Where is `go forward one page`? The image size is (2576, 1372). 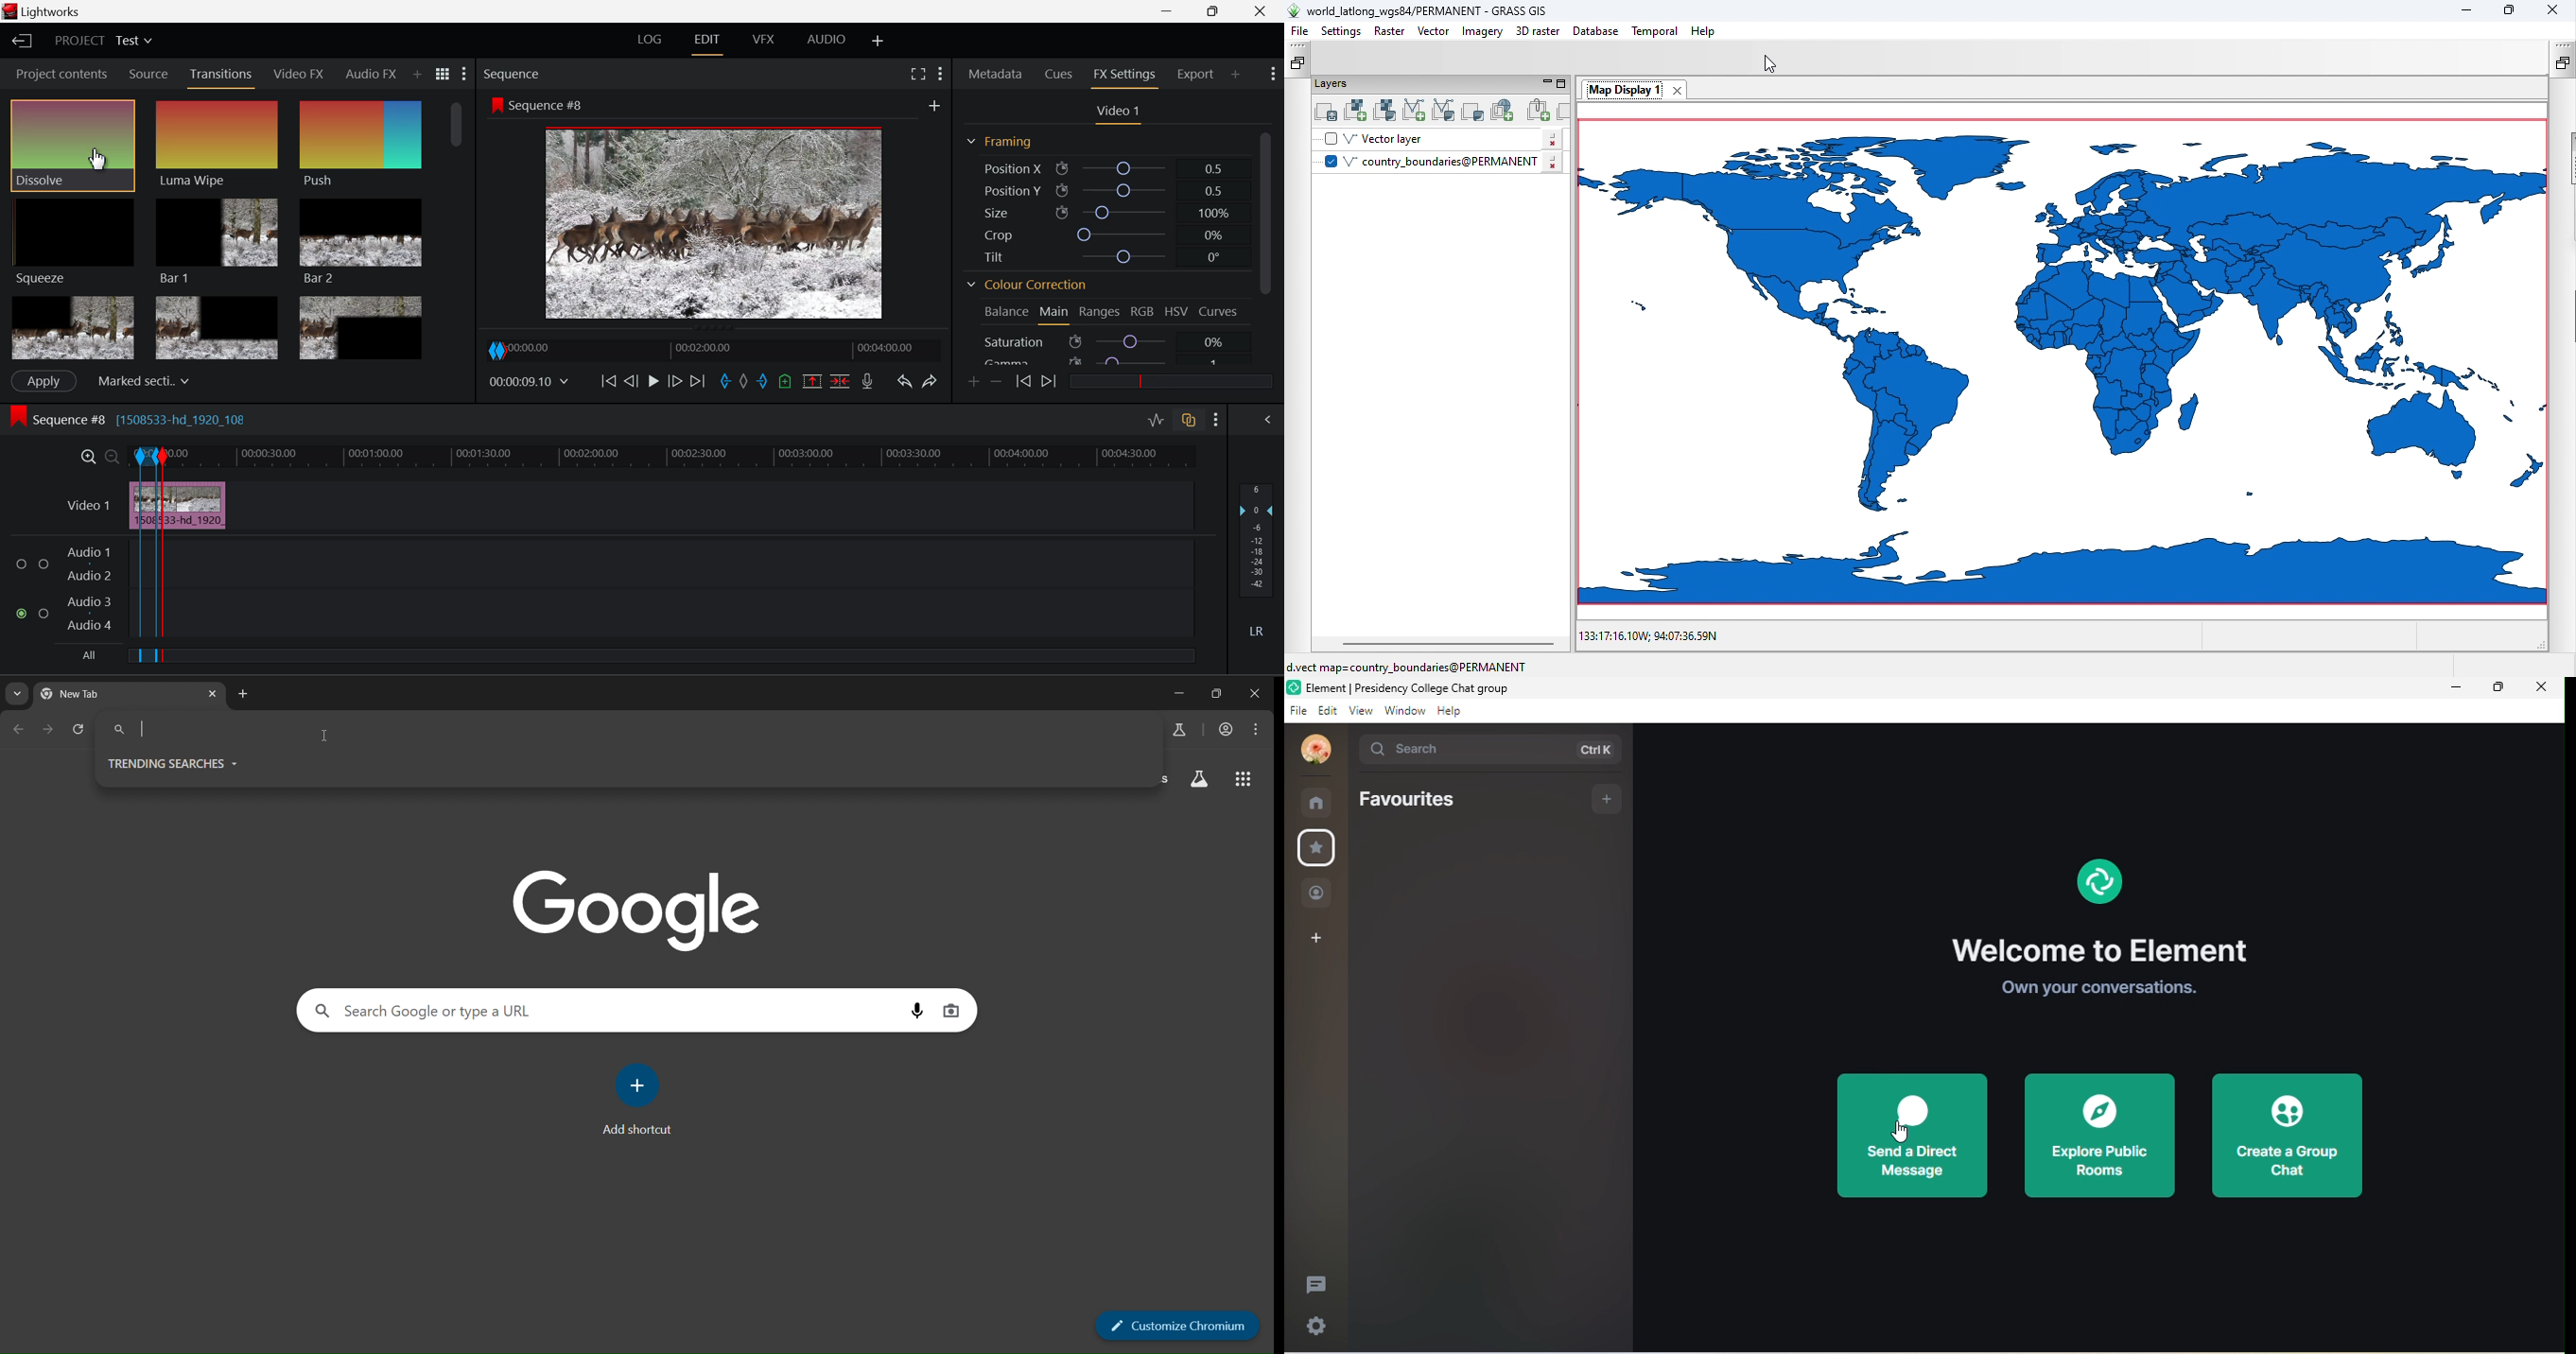
go forward one page is located at coordinates (45, 729).